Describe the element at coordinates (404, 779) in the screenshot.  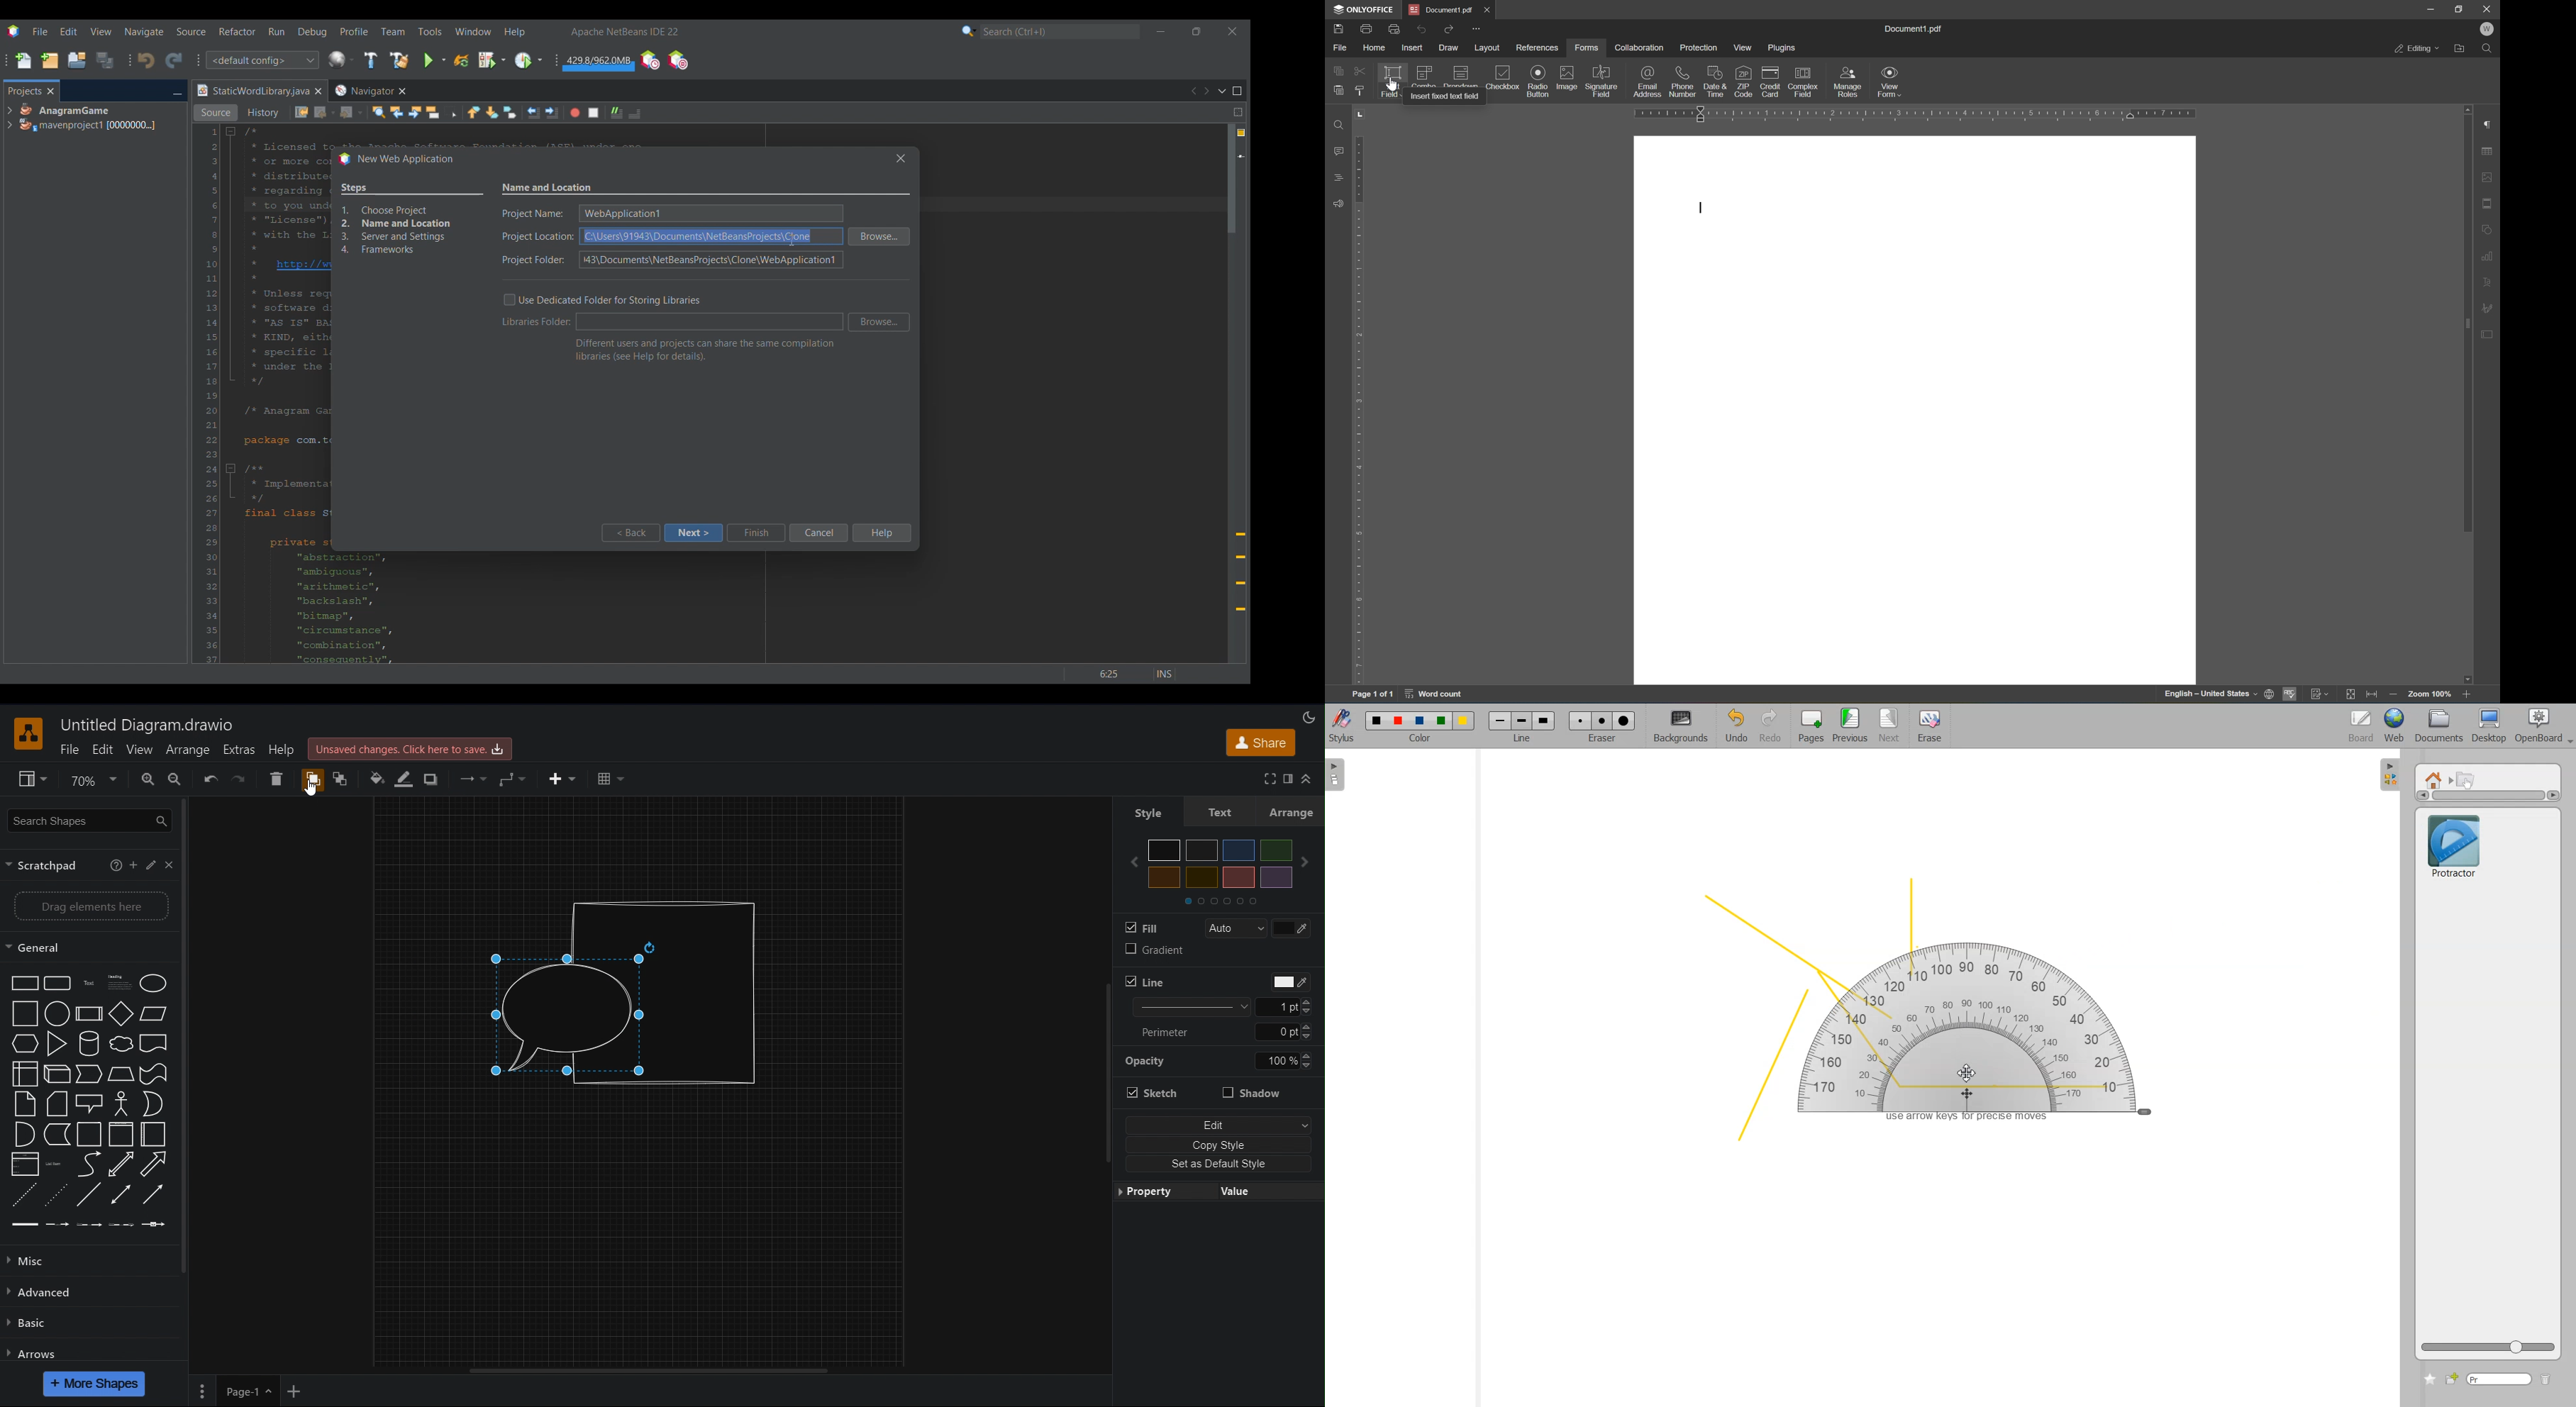
I see `Line Color` at that location.